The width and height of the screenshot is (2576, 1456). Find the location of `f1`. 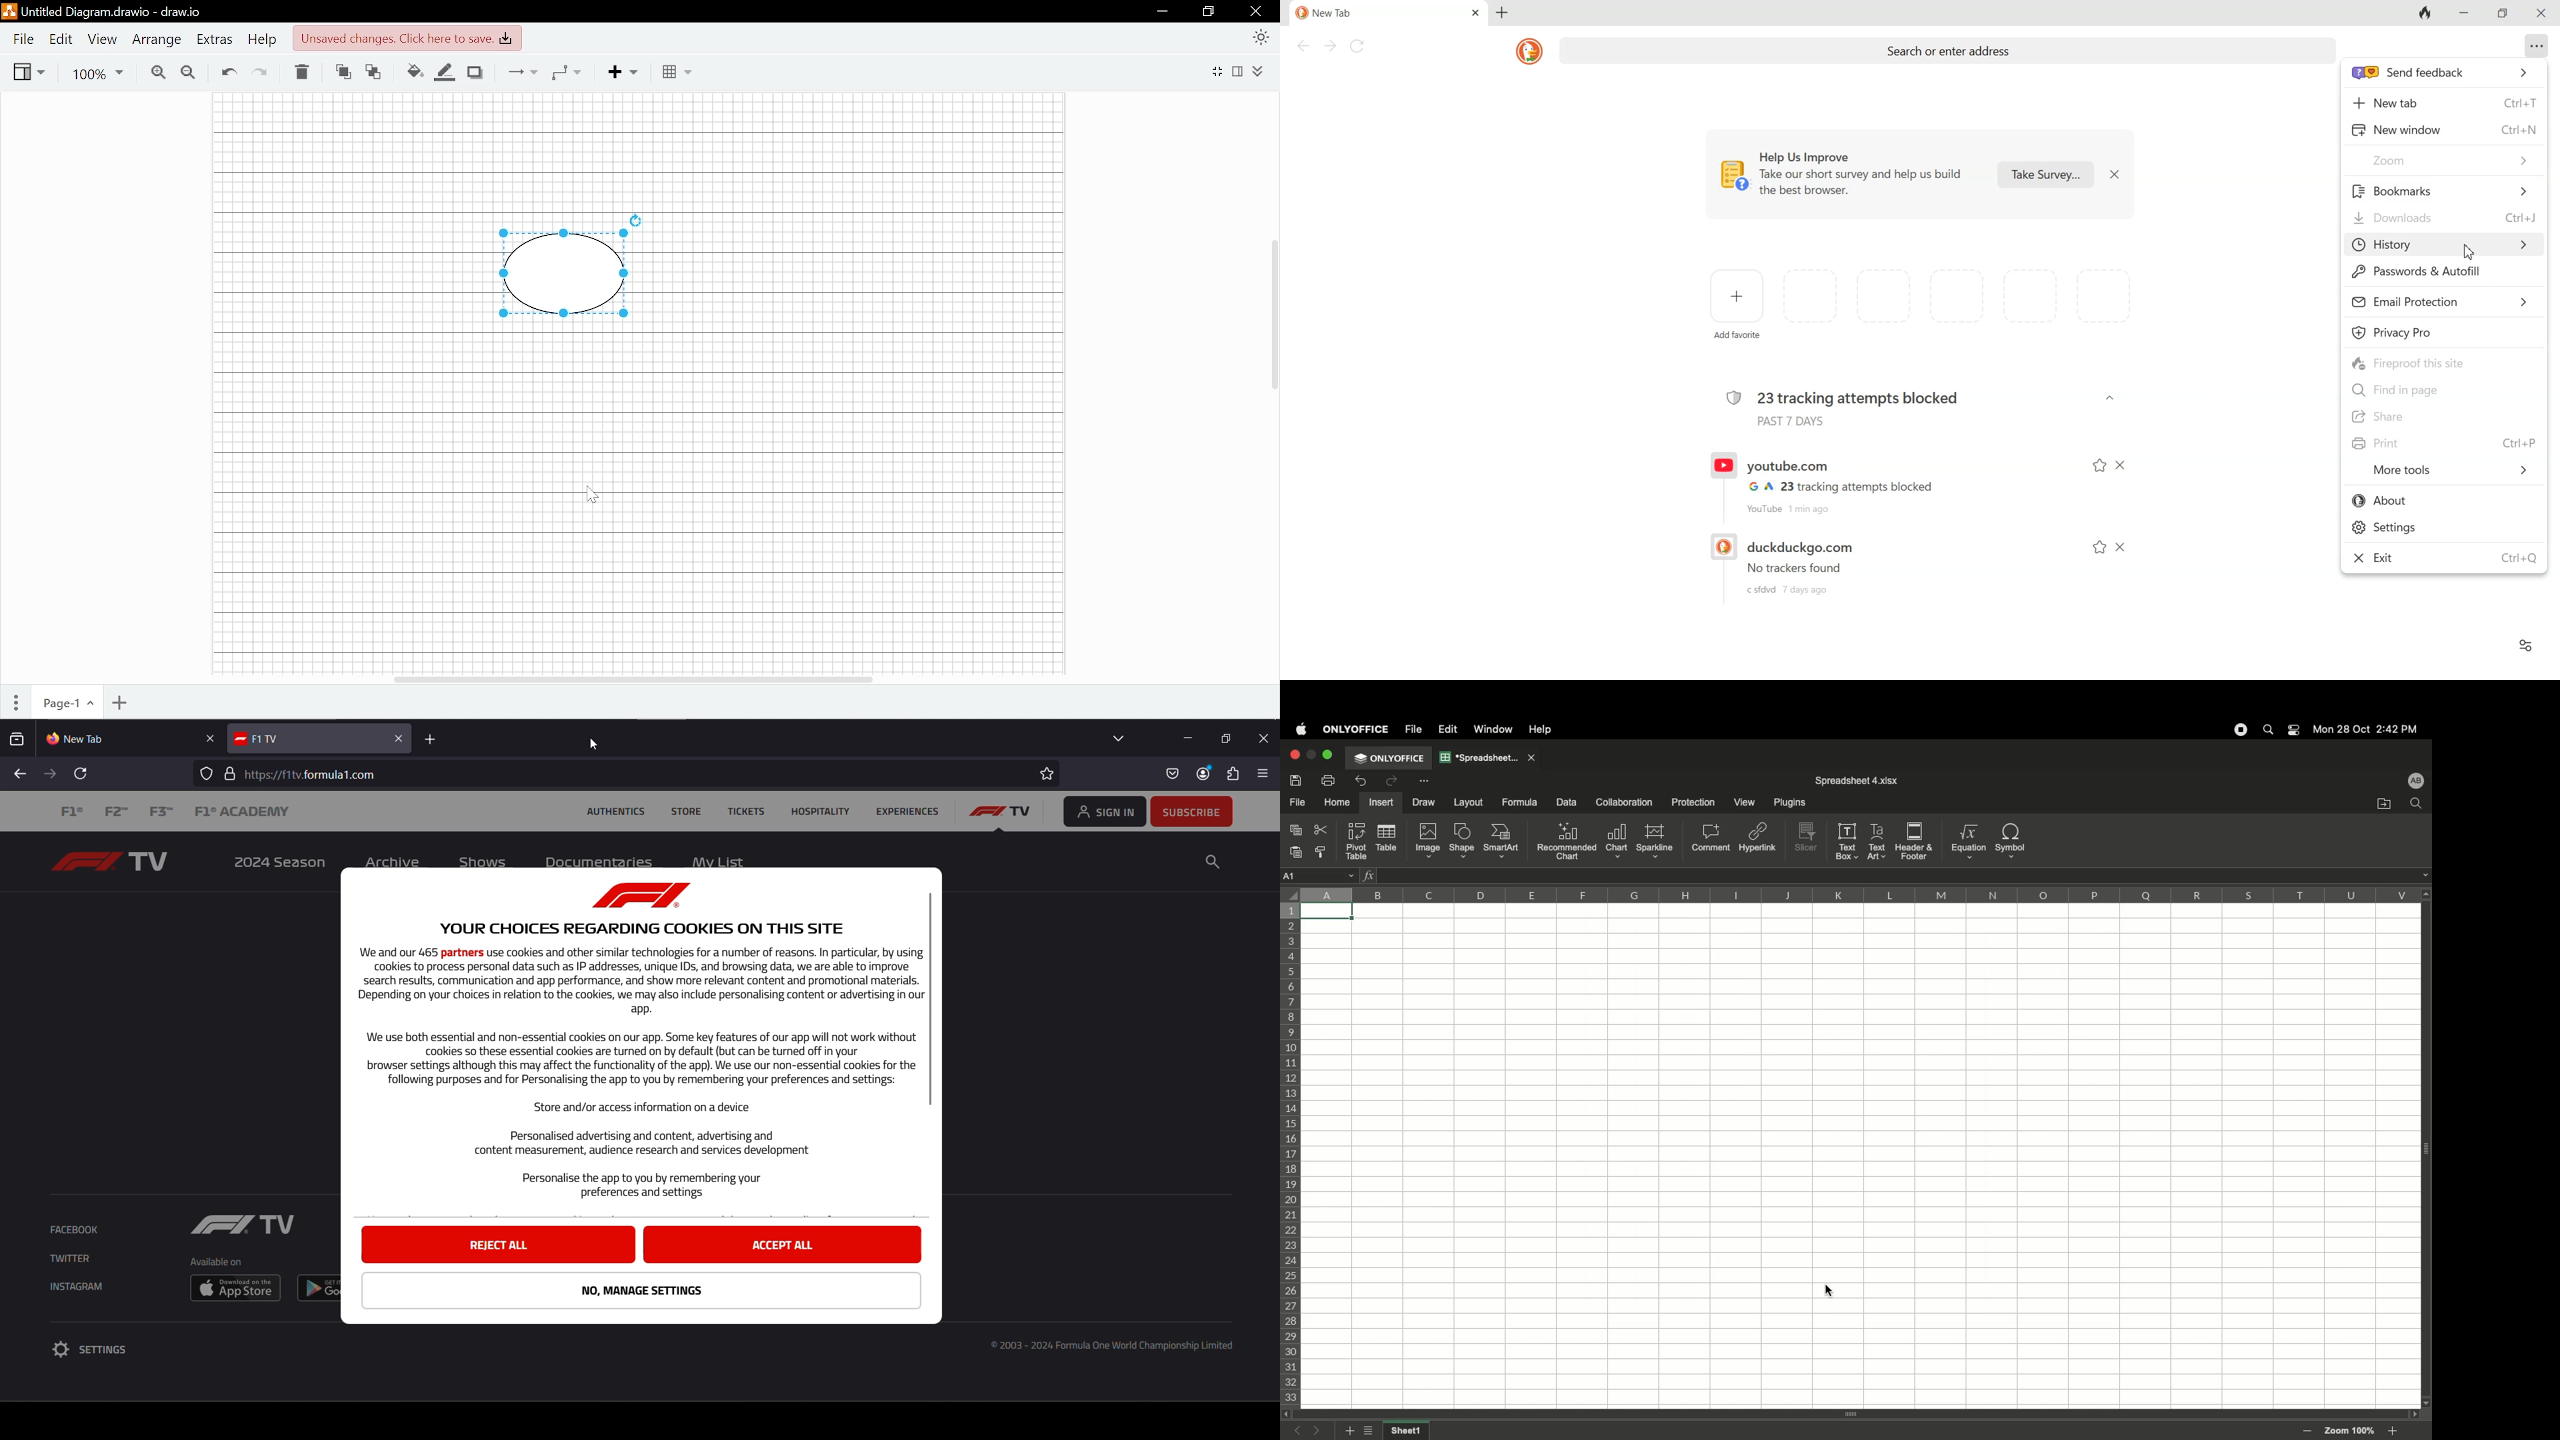

f1 is located at coordinates (73, 812).